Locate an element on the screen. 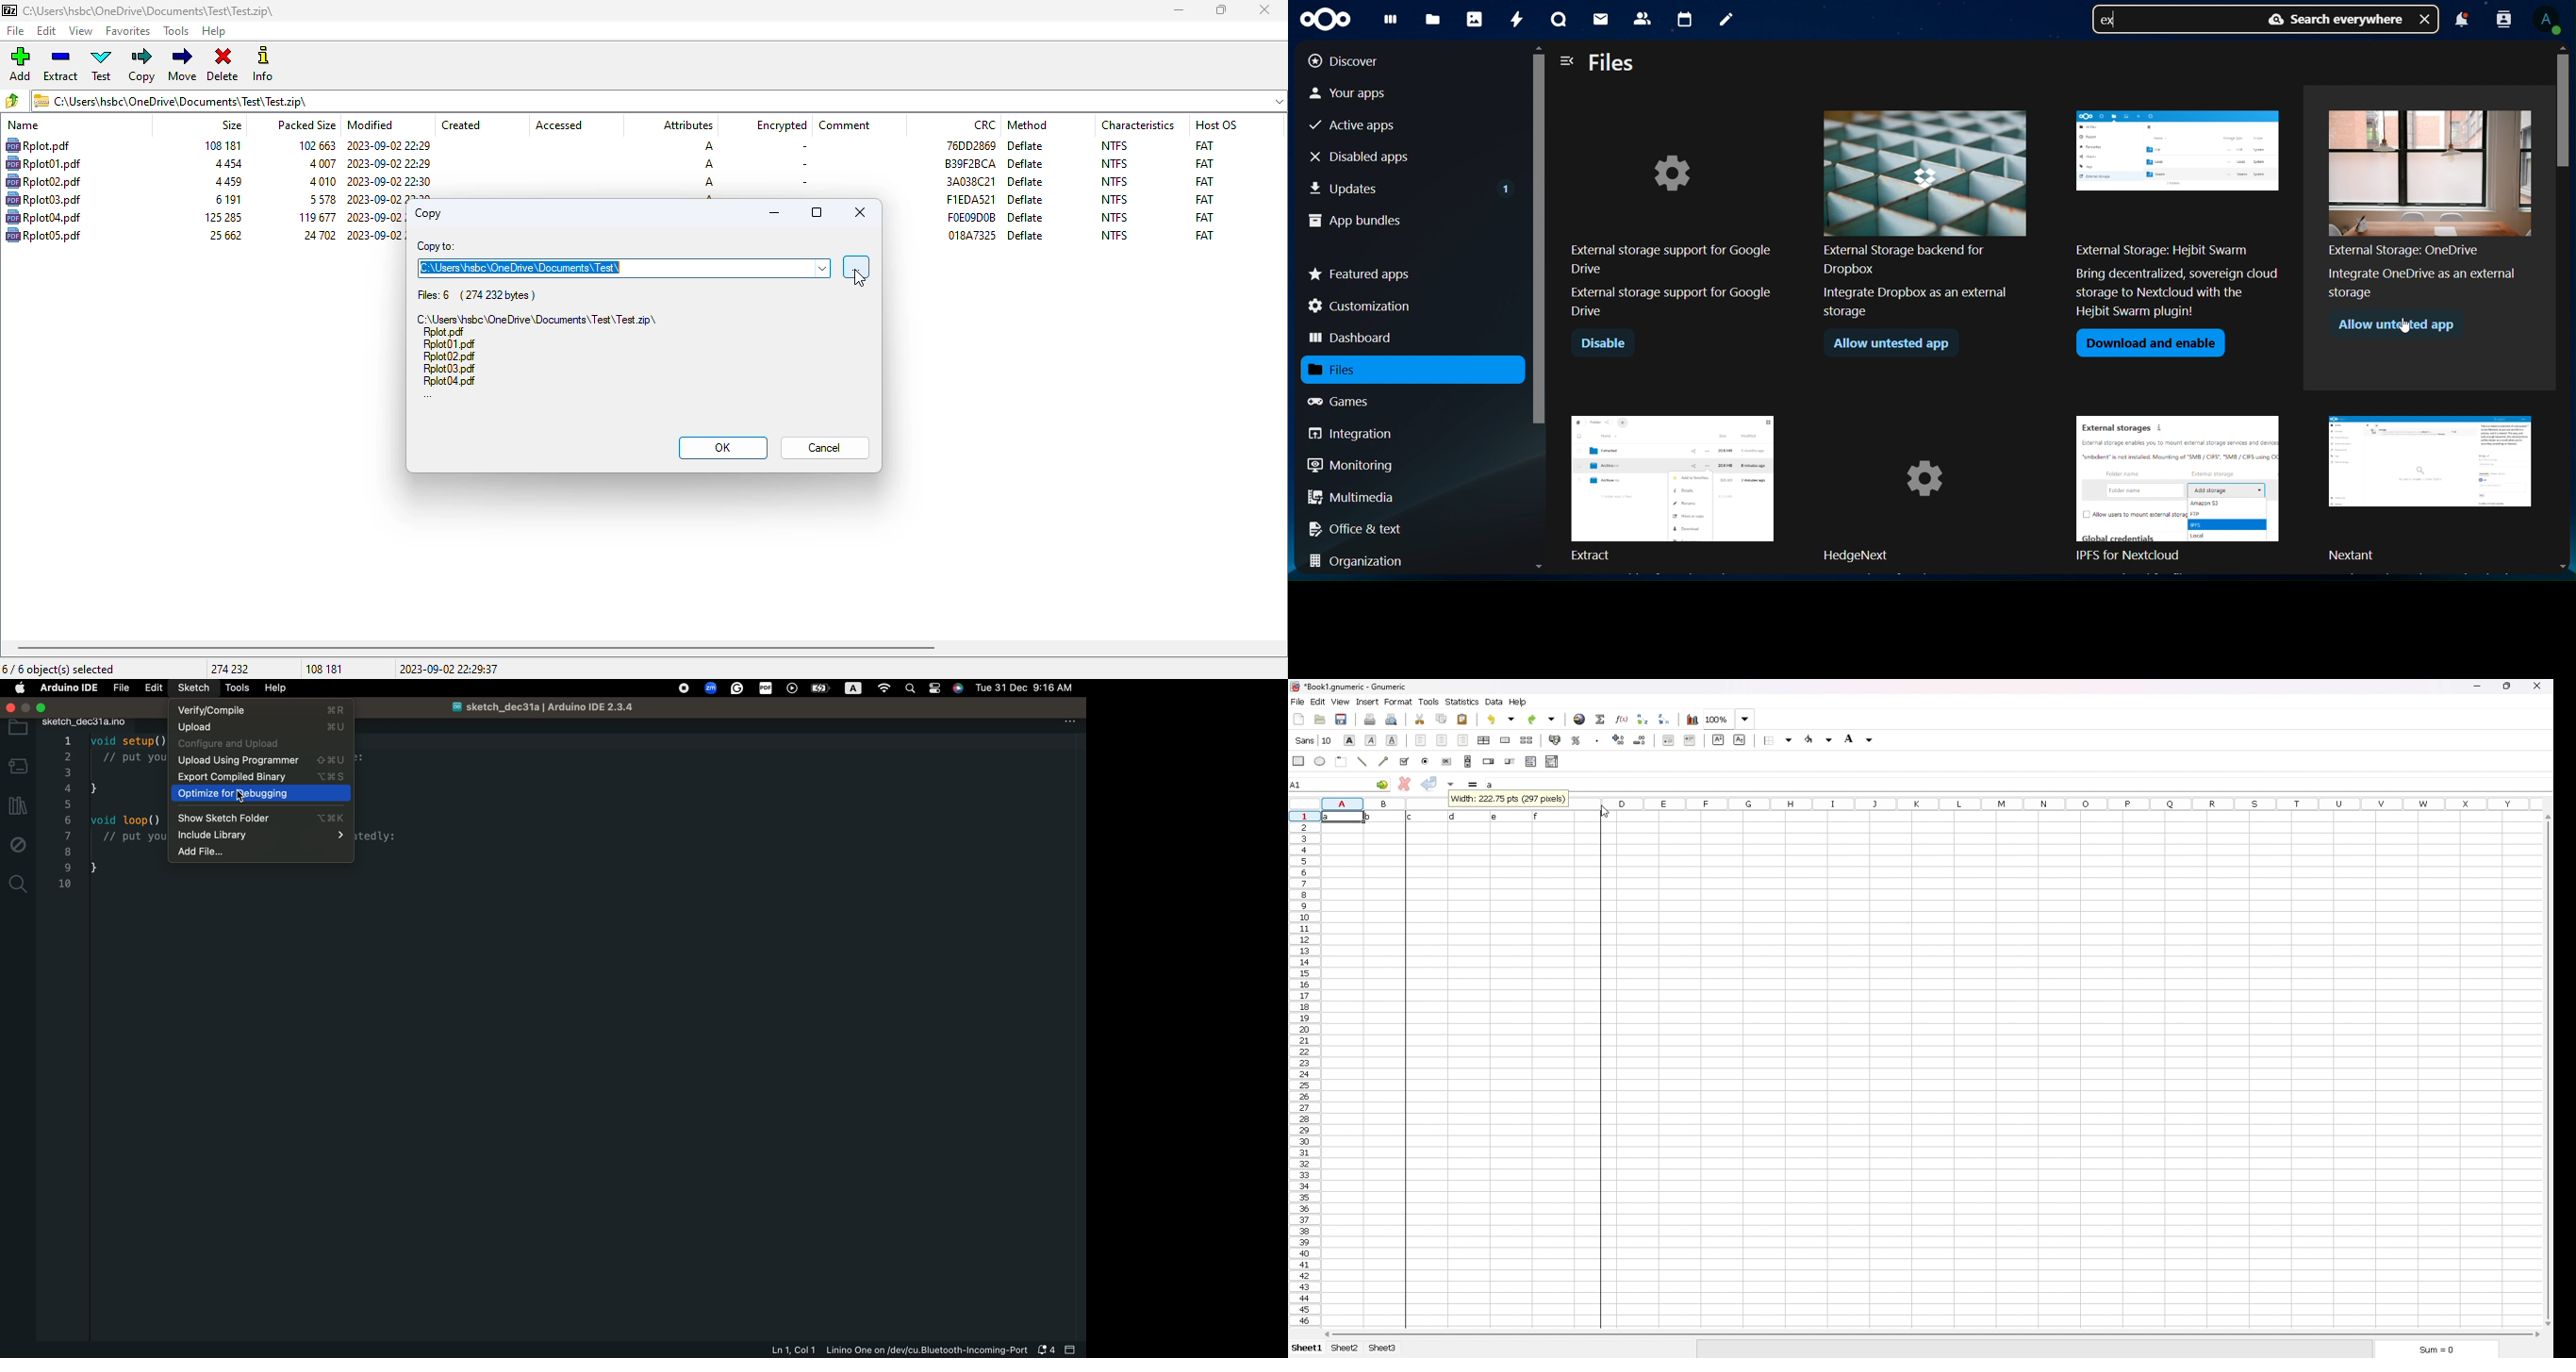 The height and width of the screenshot is (1372, 2576). dashboard is located at coordinates (1353, 339).